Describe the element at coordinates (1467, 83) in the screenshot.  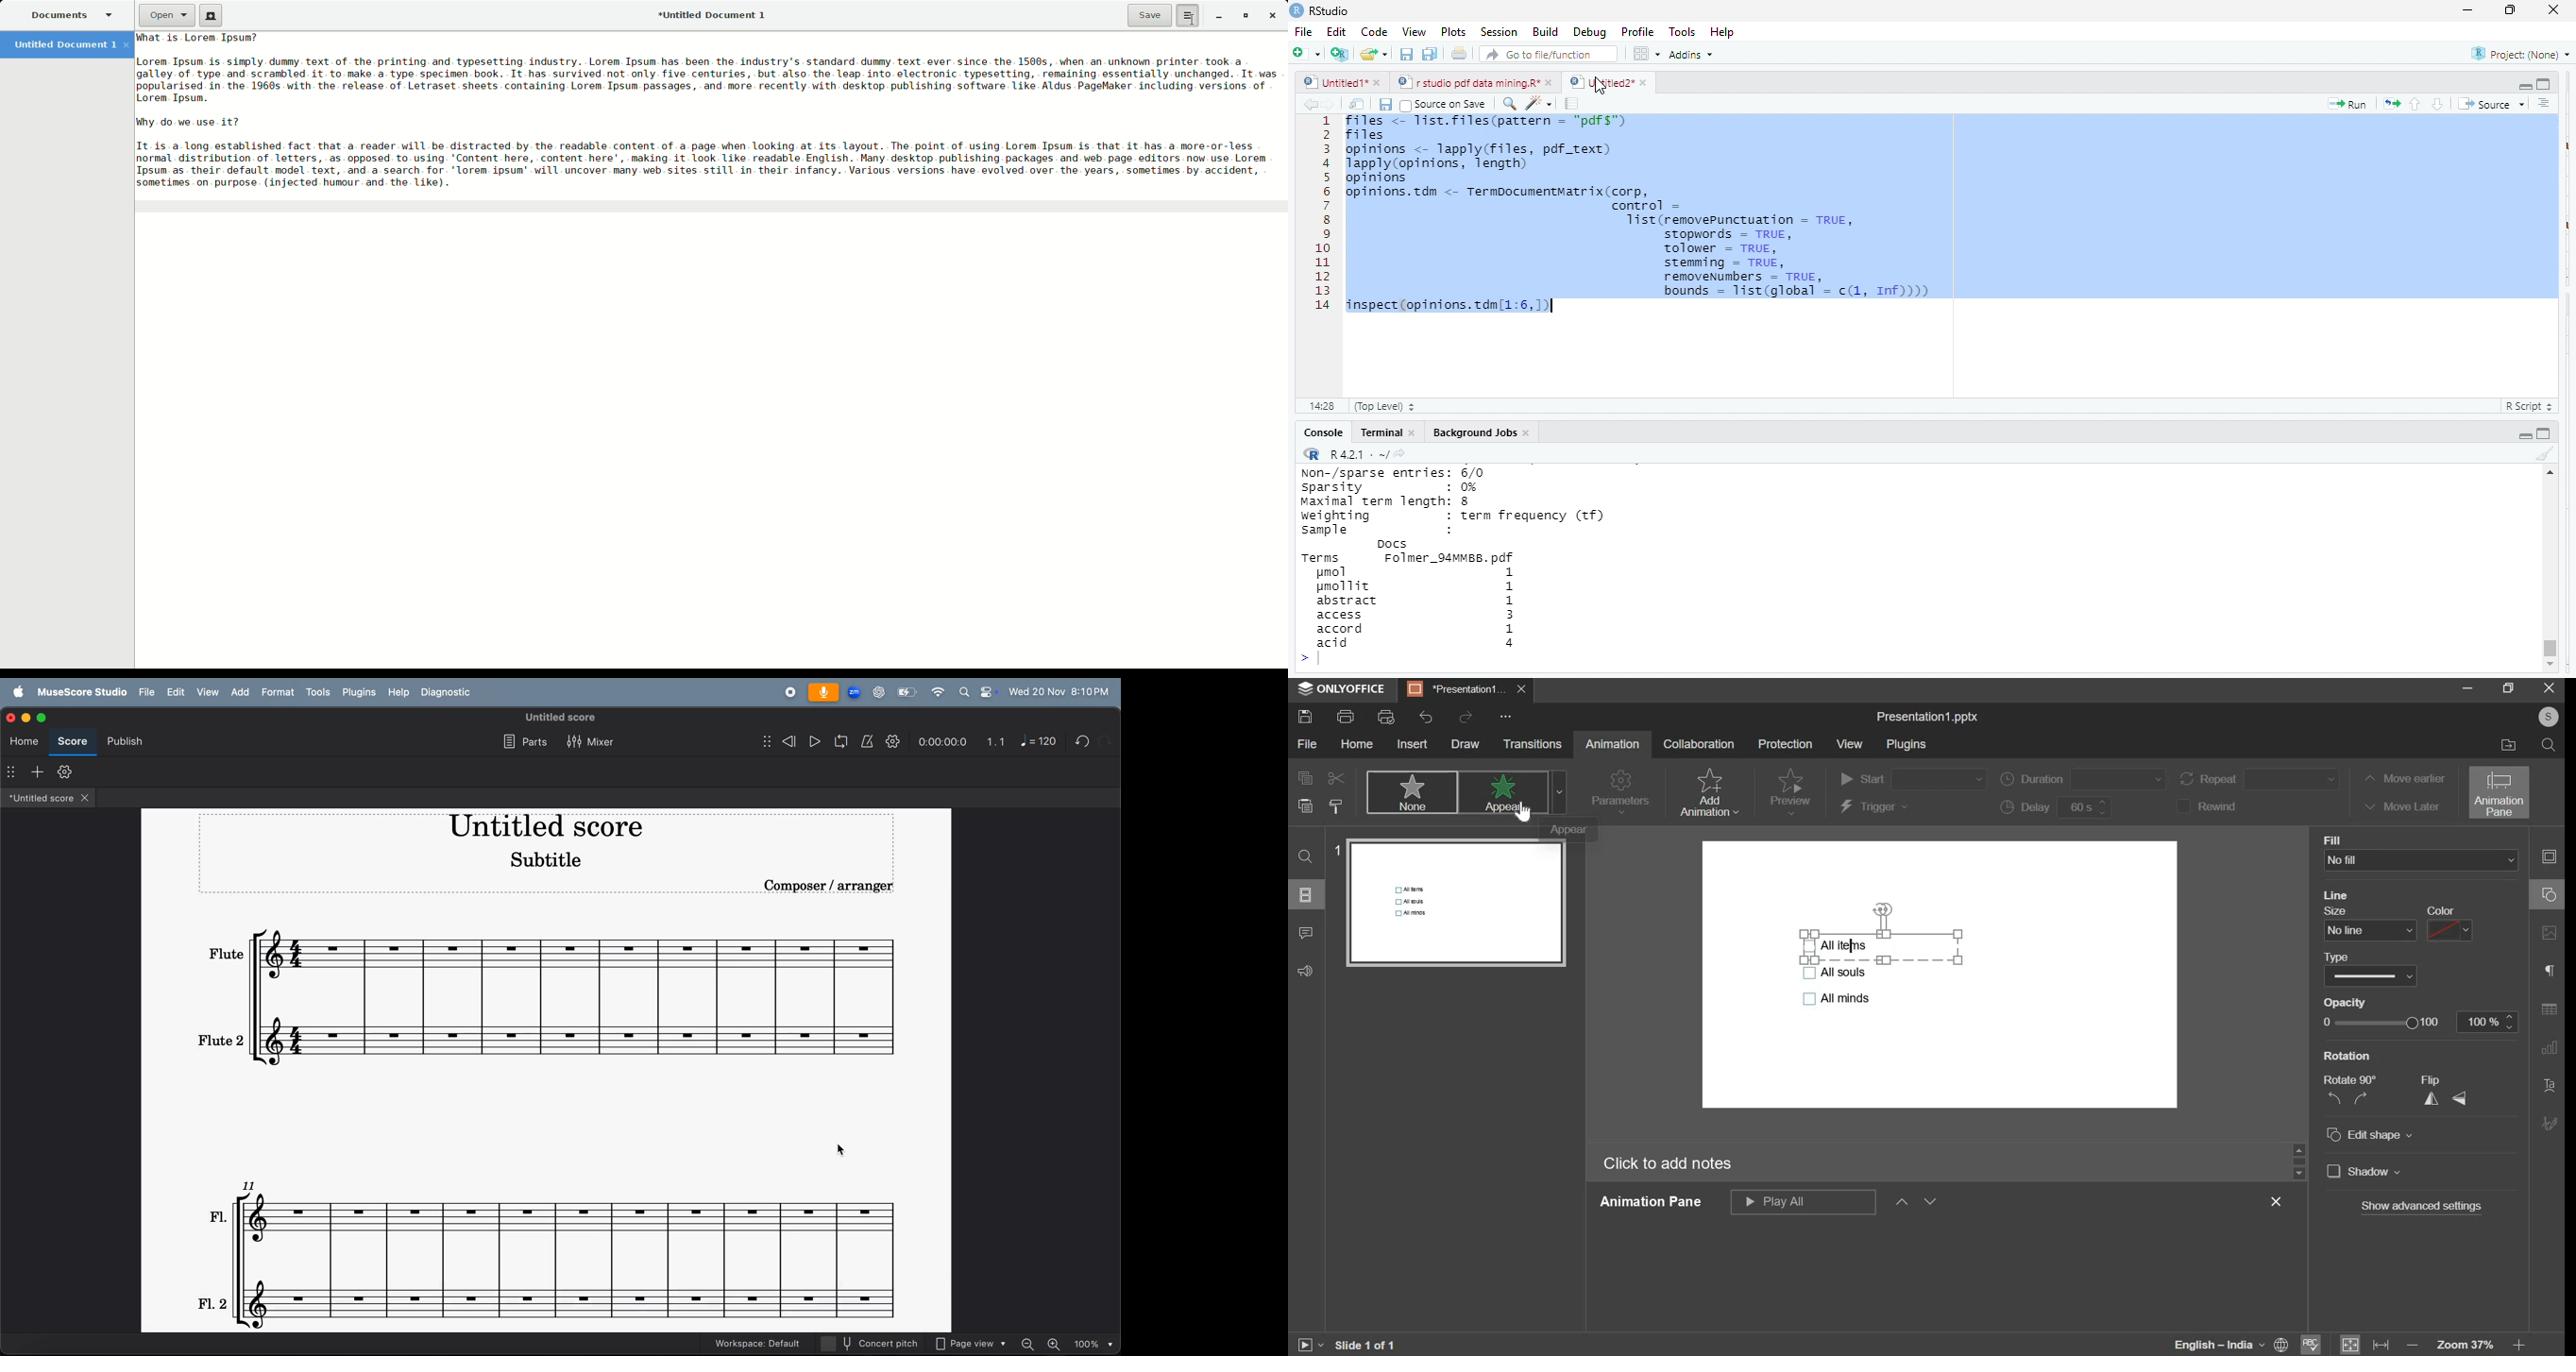
I see `rs studio pdf data mining r` at that location.